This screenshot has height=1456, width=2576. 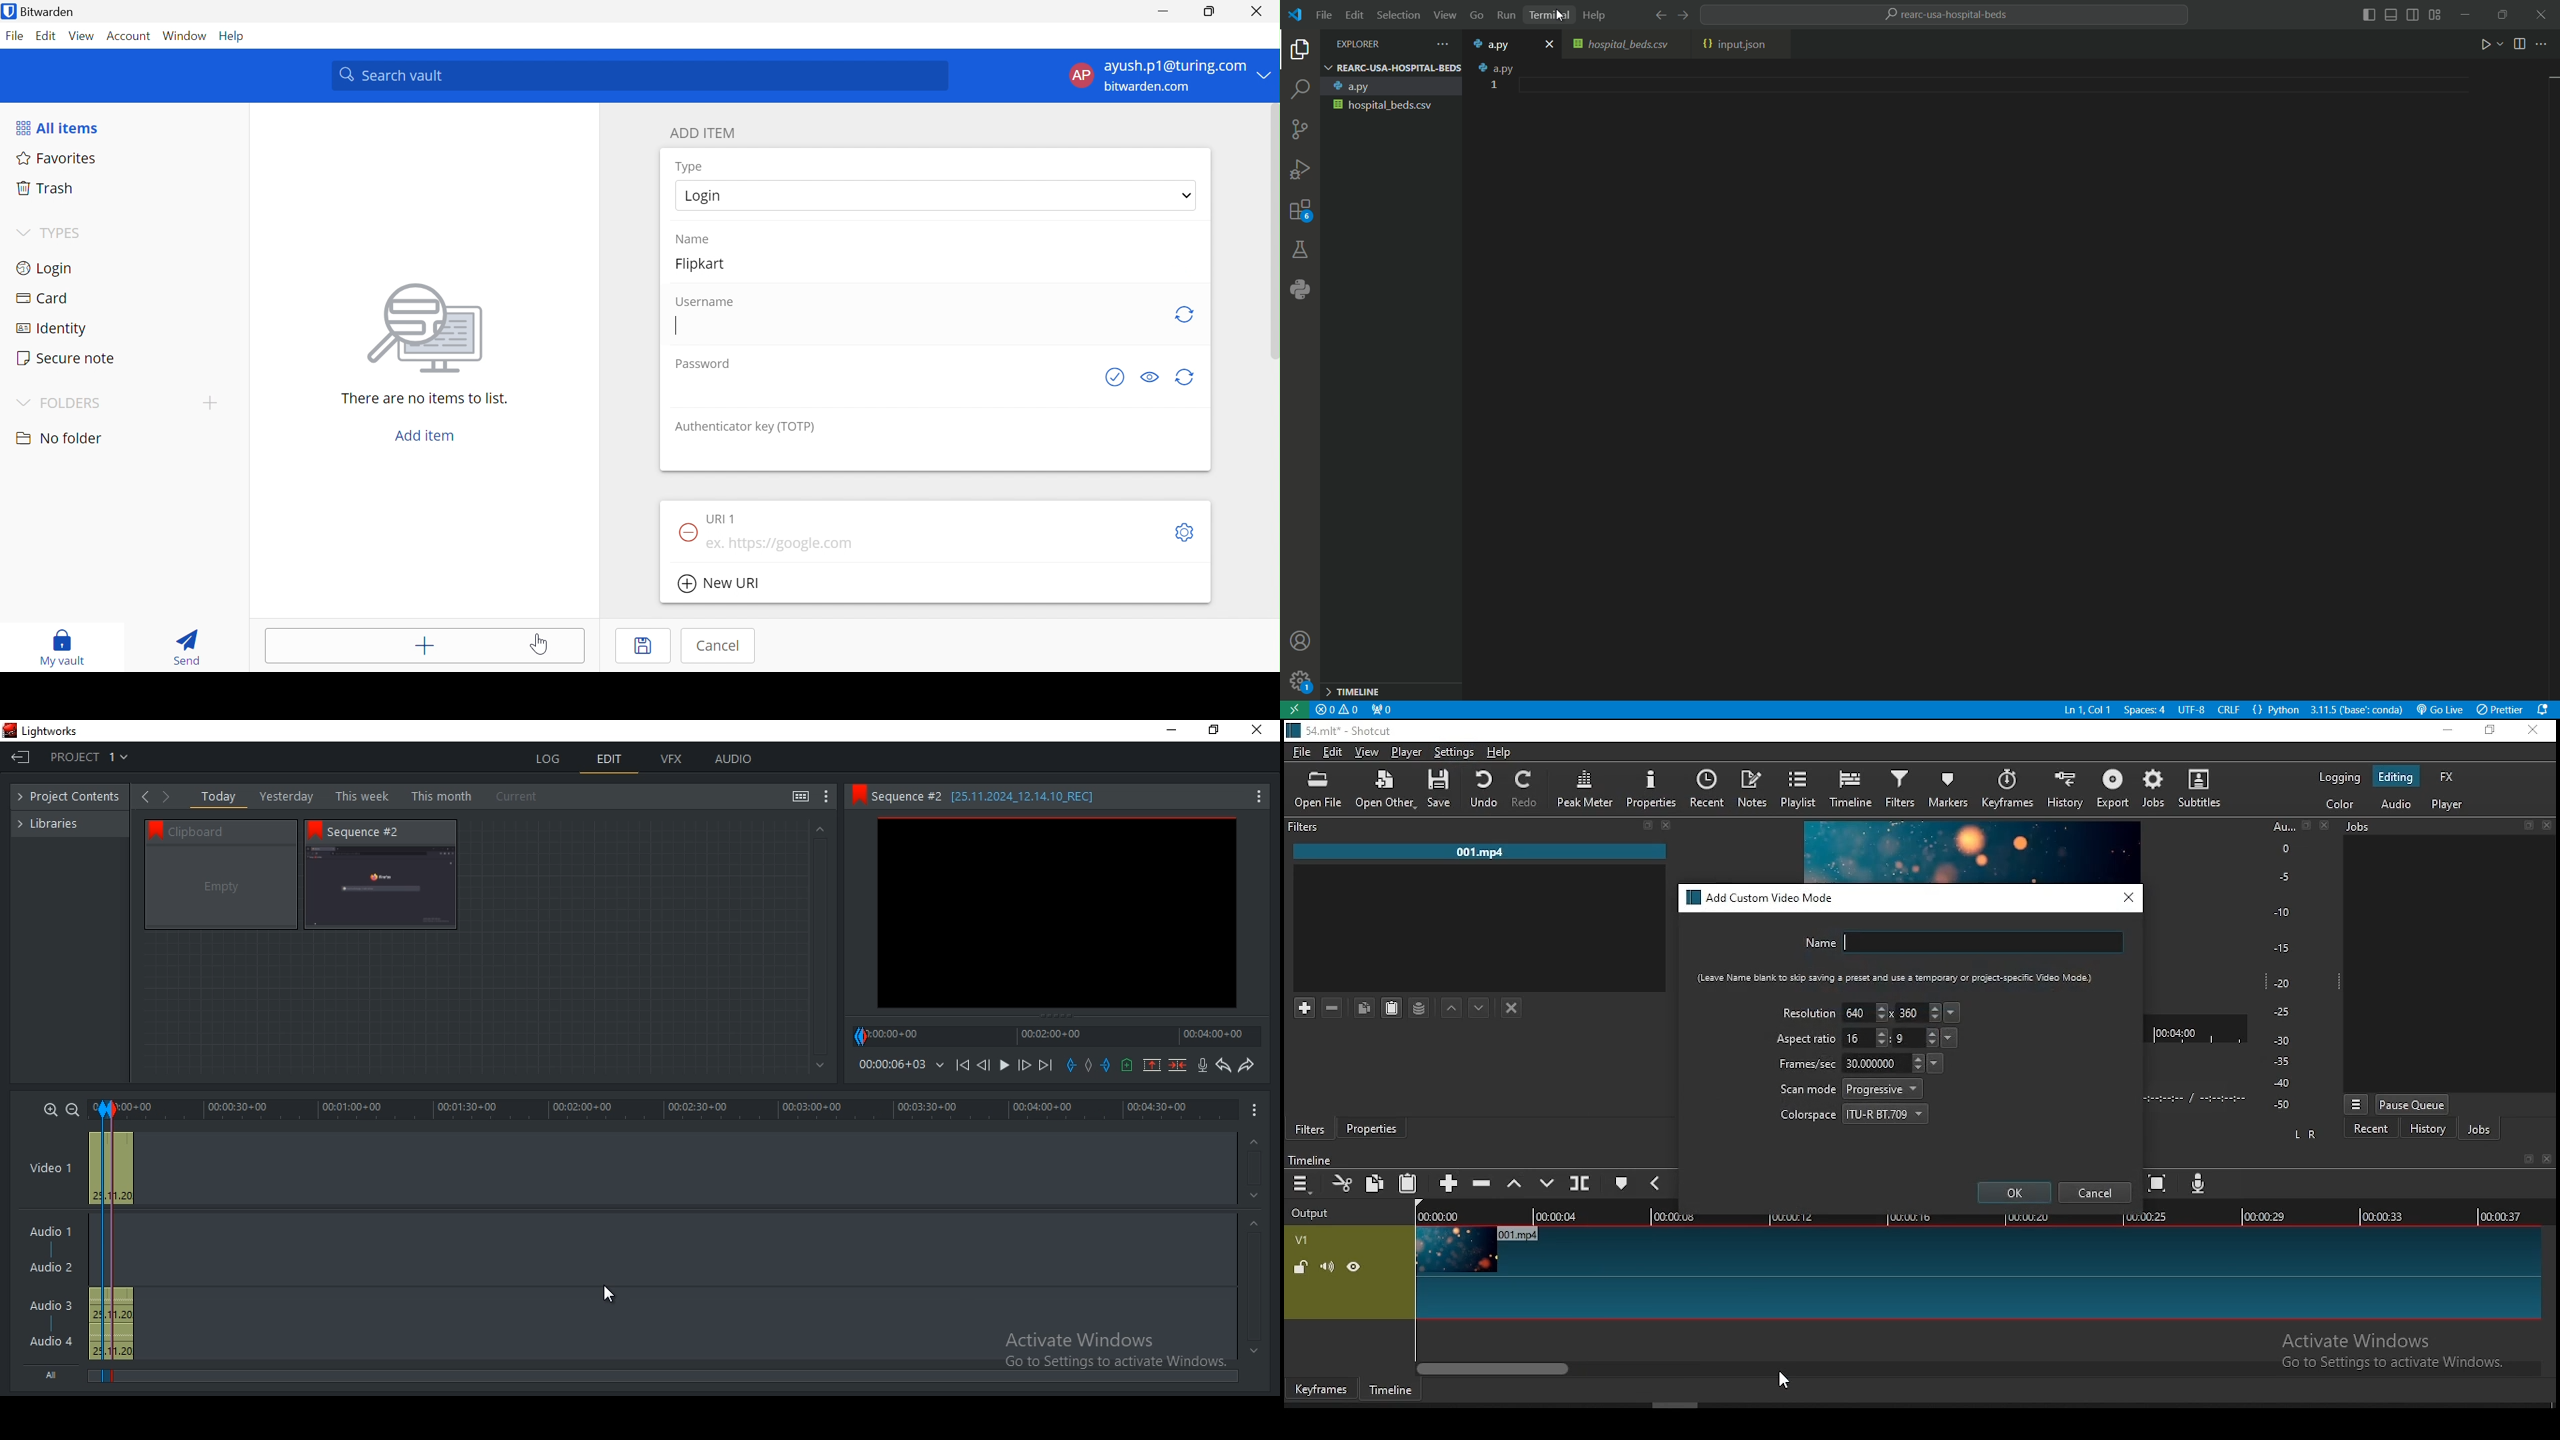 What do you see at coordinates (2282, 1083) in the screenshot?
I see `-40` at bounding box center [2282, 1083].